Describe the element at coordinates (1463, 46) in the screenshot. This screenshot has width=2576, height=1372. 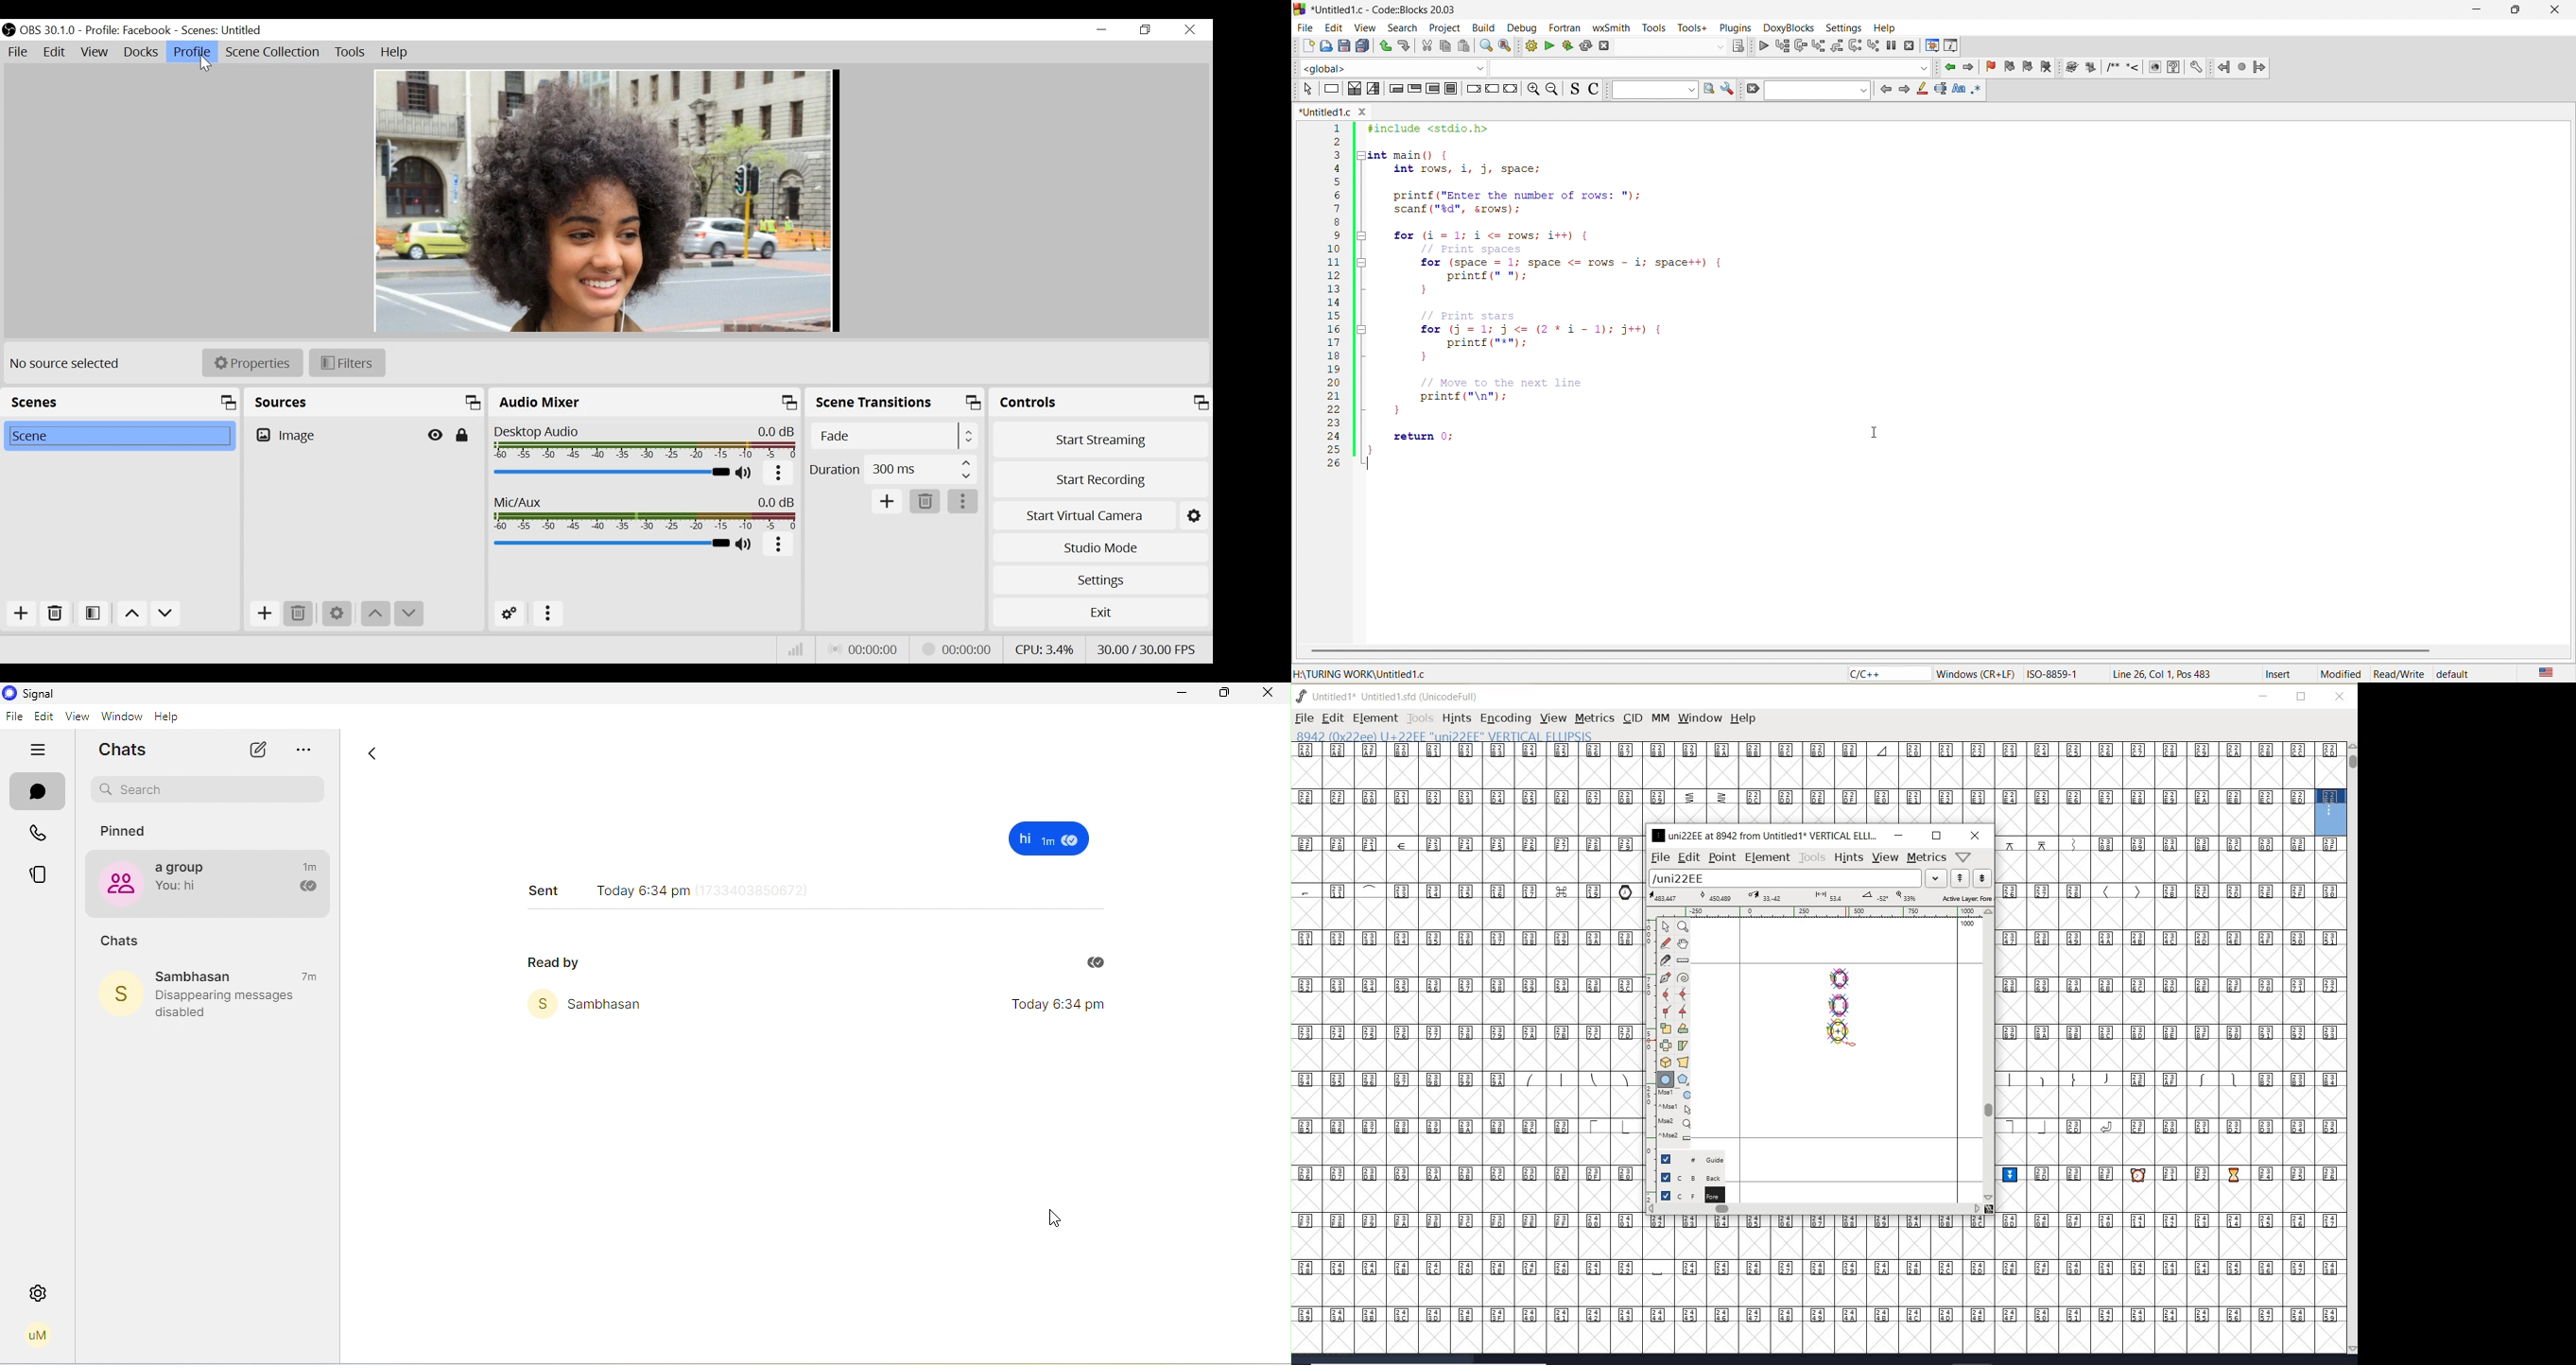
I see `pasts` at that location.